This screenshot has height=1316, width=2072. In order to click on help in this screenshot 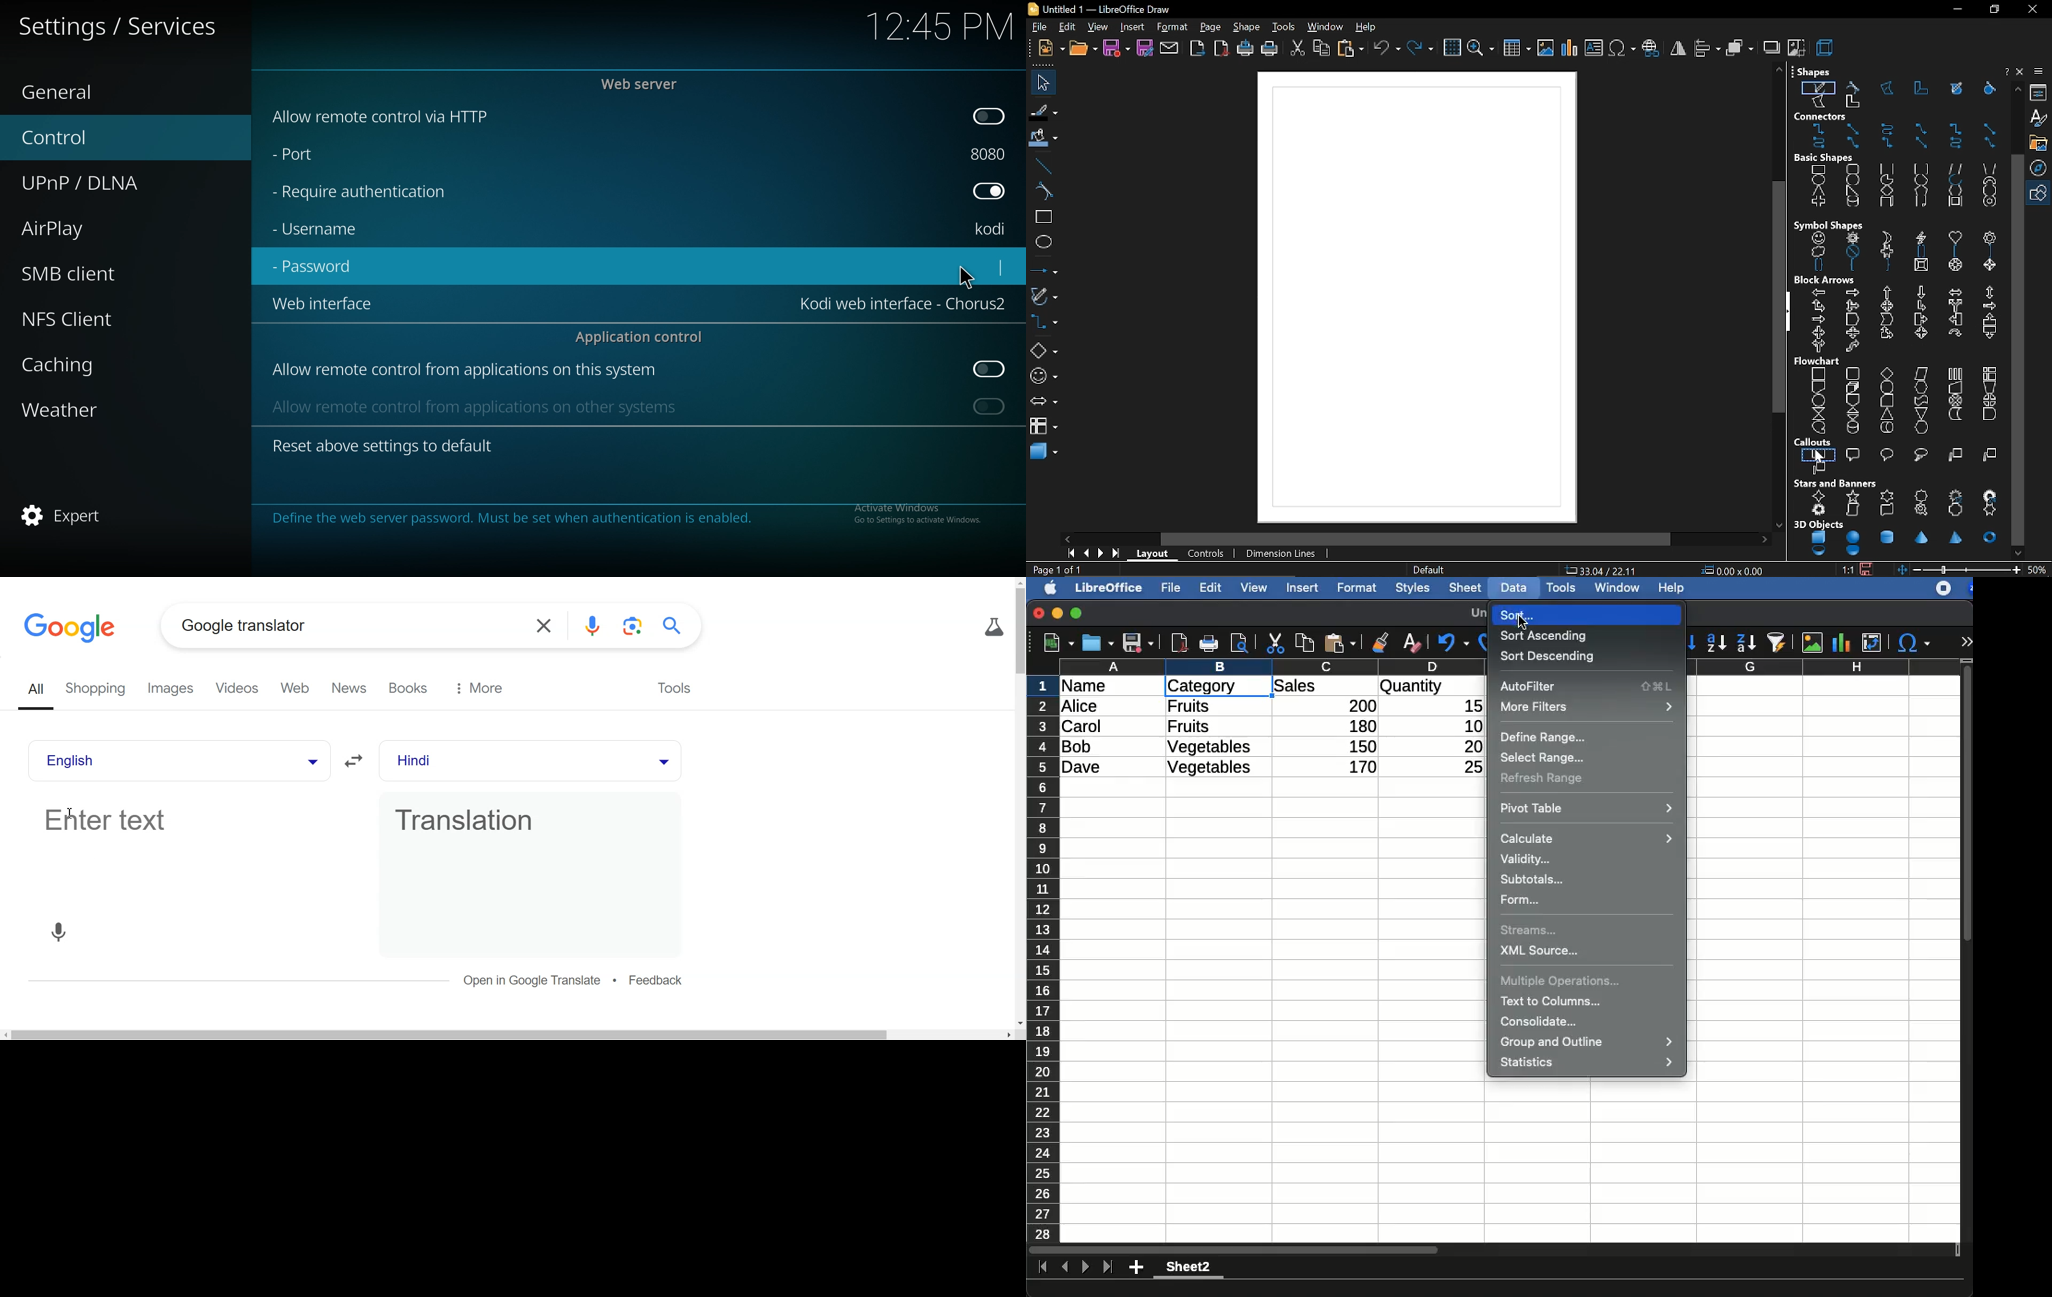, I will do `click(1370, 28)`.